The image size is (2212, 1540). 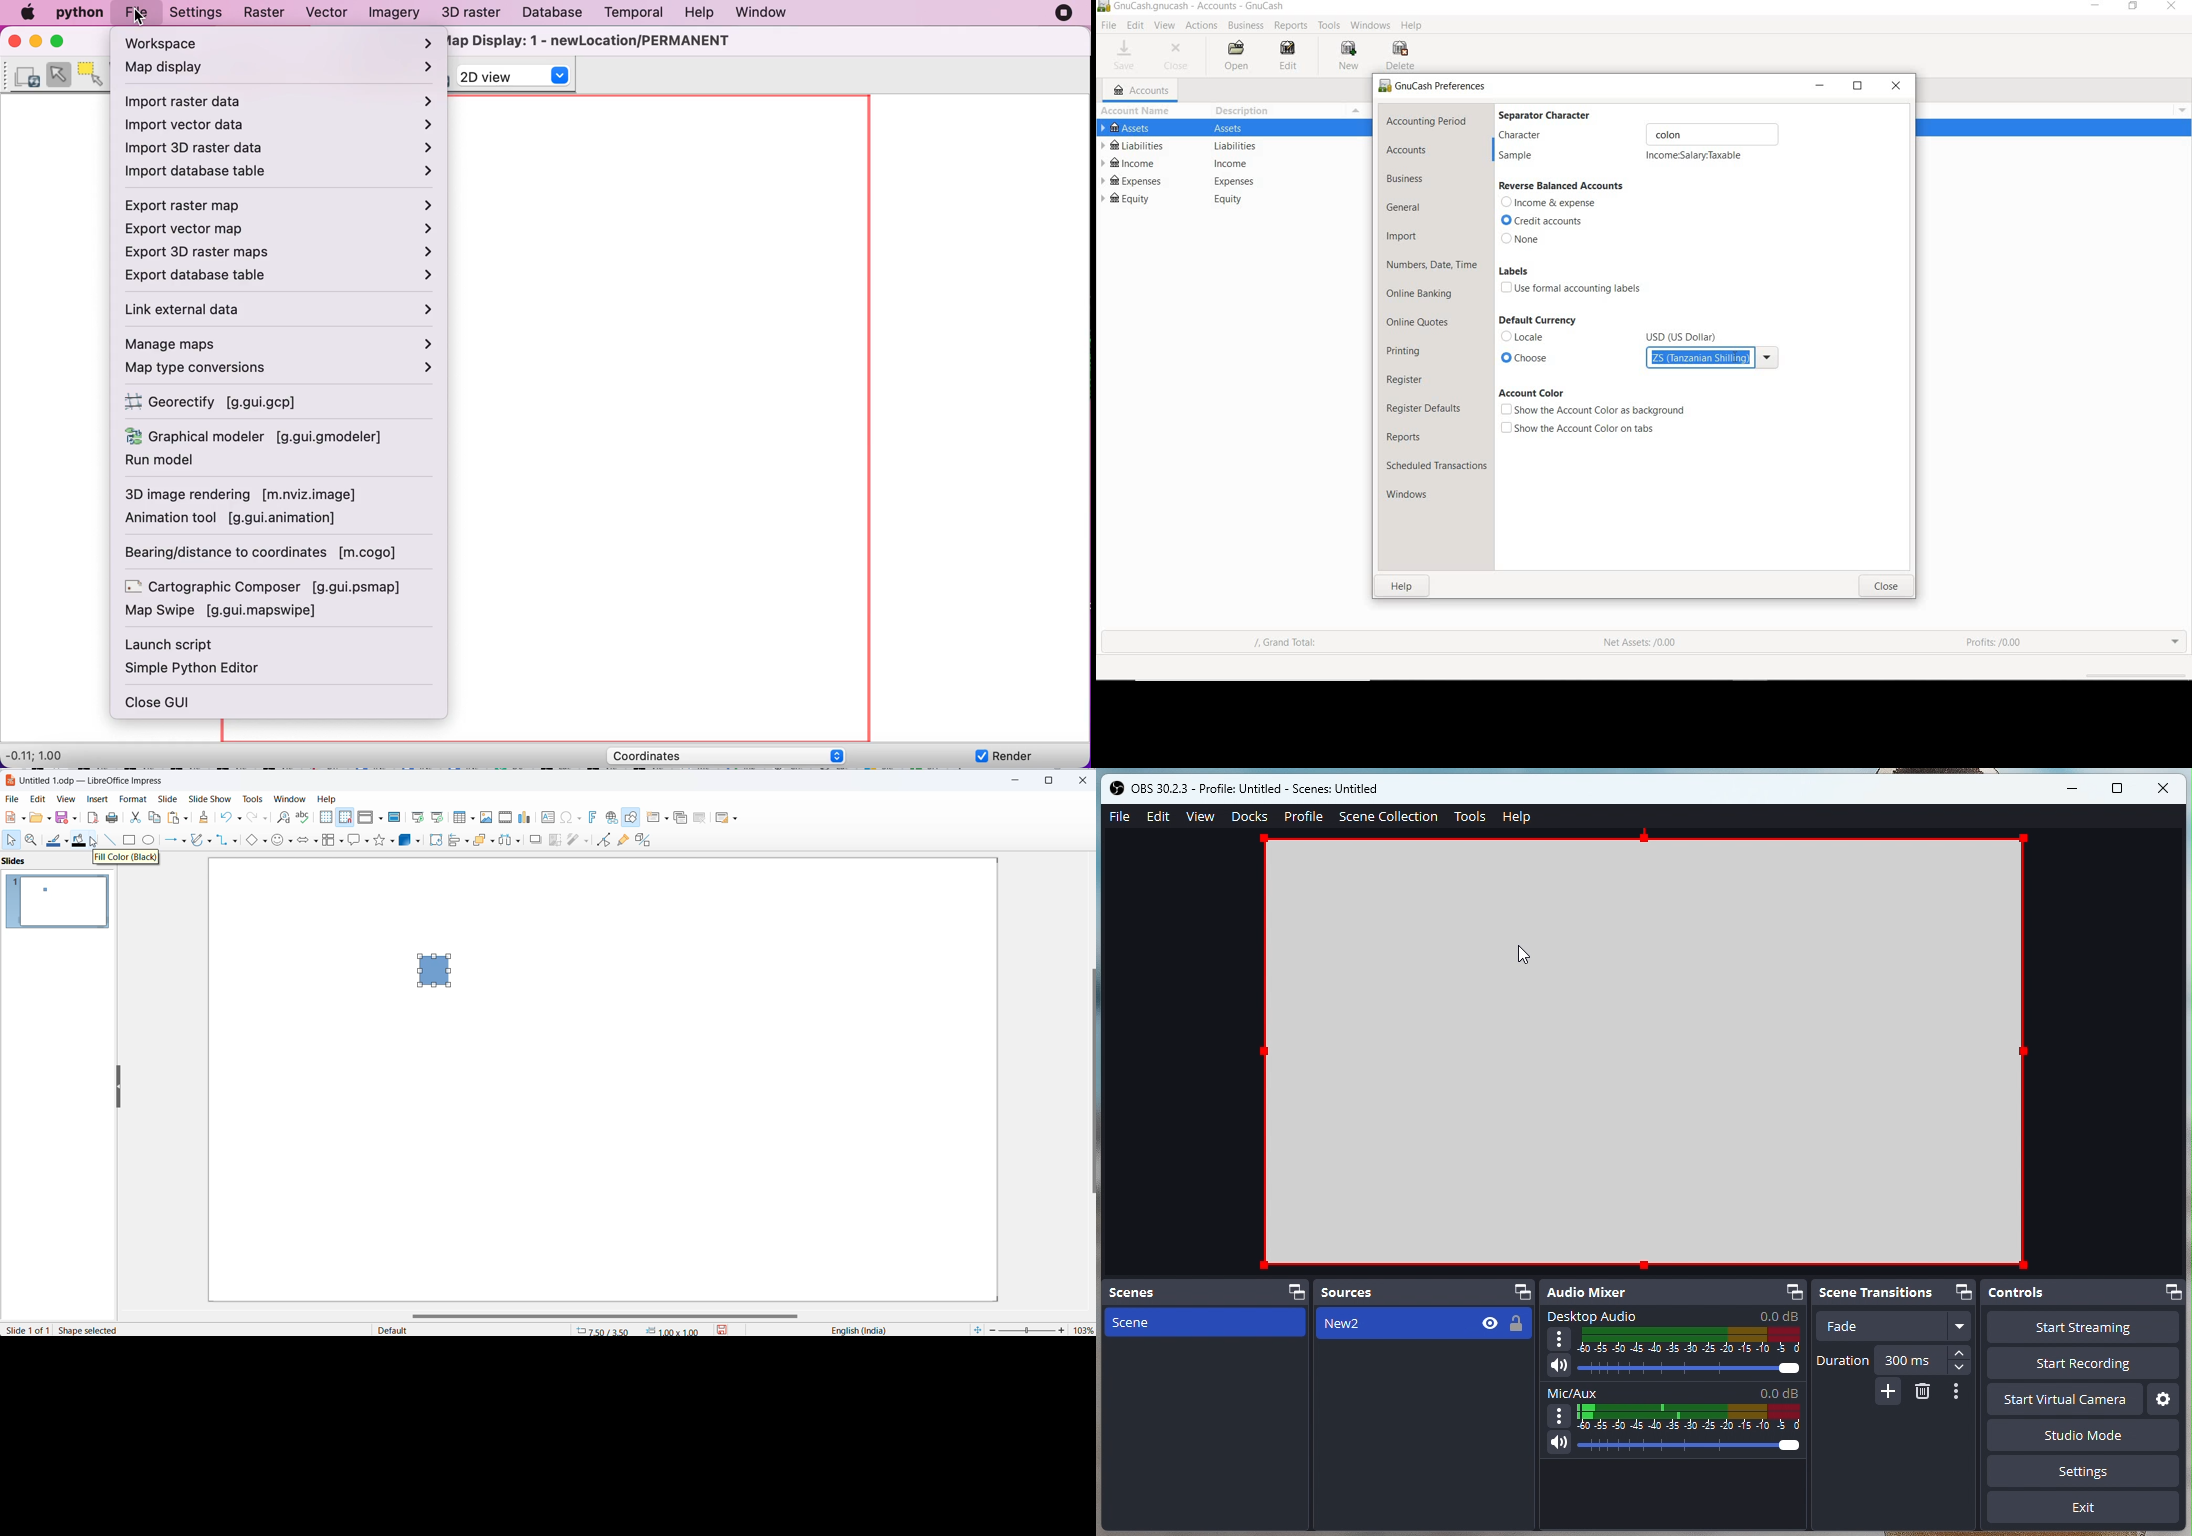 I want to click on zoom and pan, so click(x=32, y=841).